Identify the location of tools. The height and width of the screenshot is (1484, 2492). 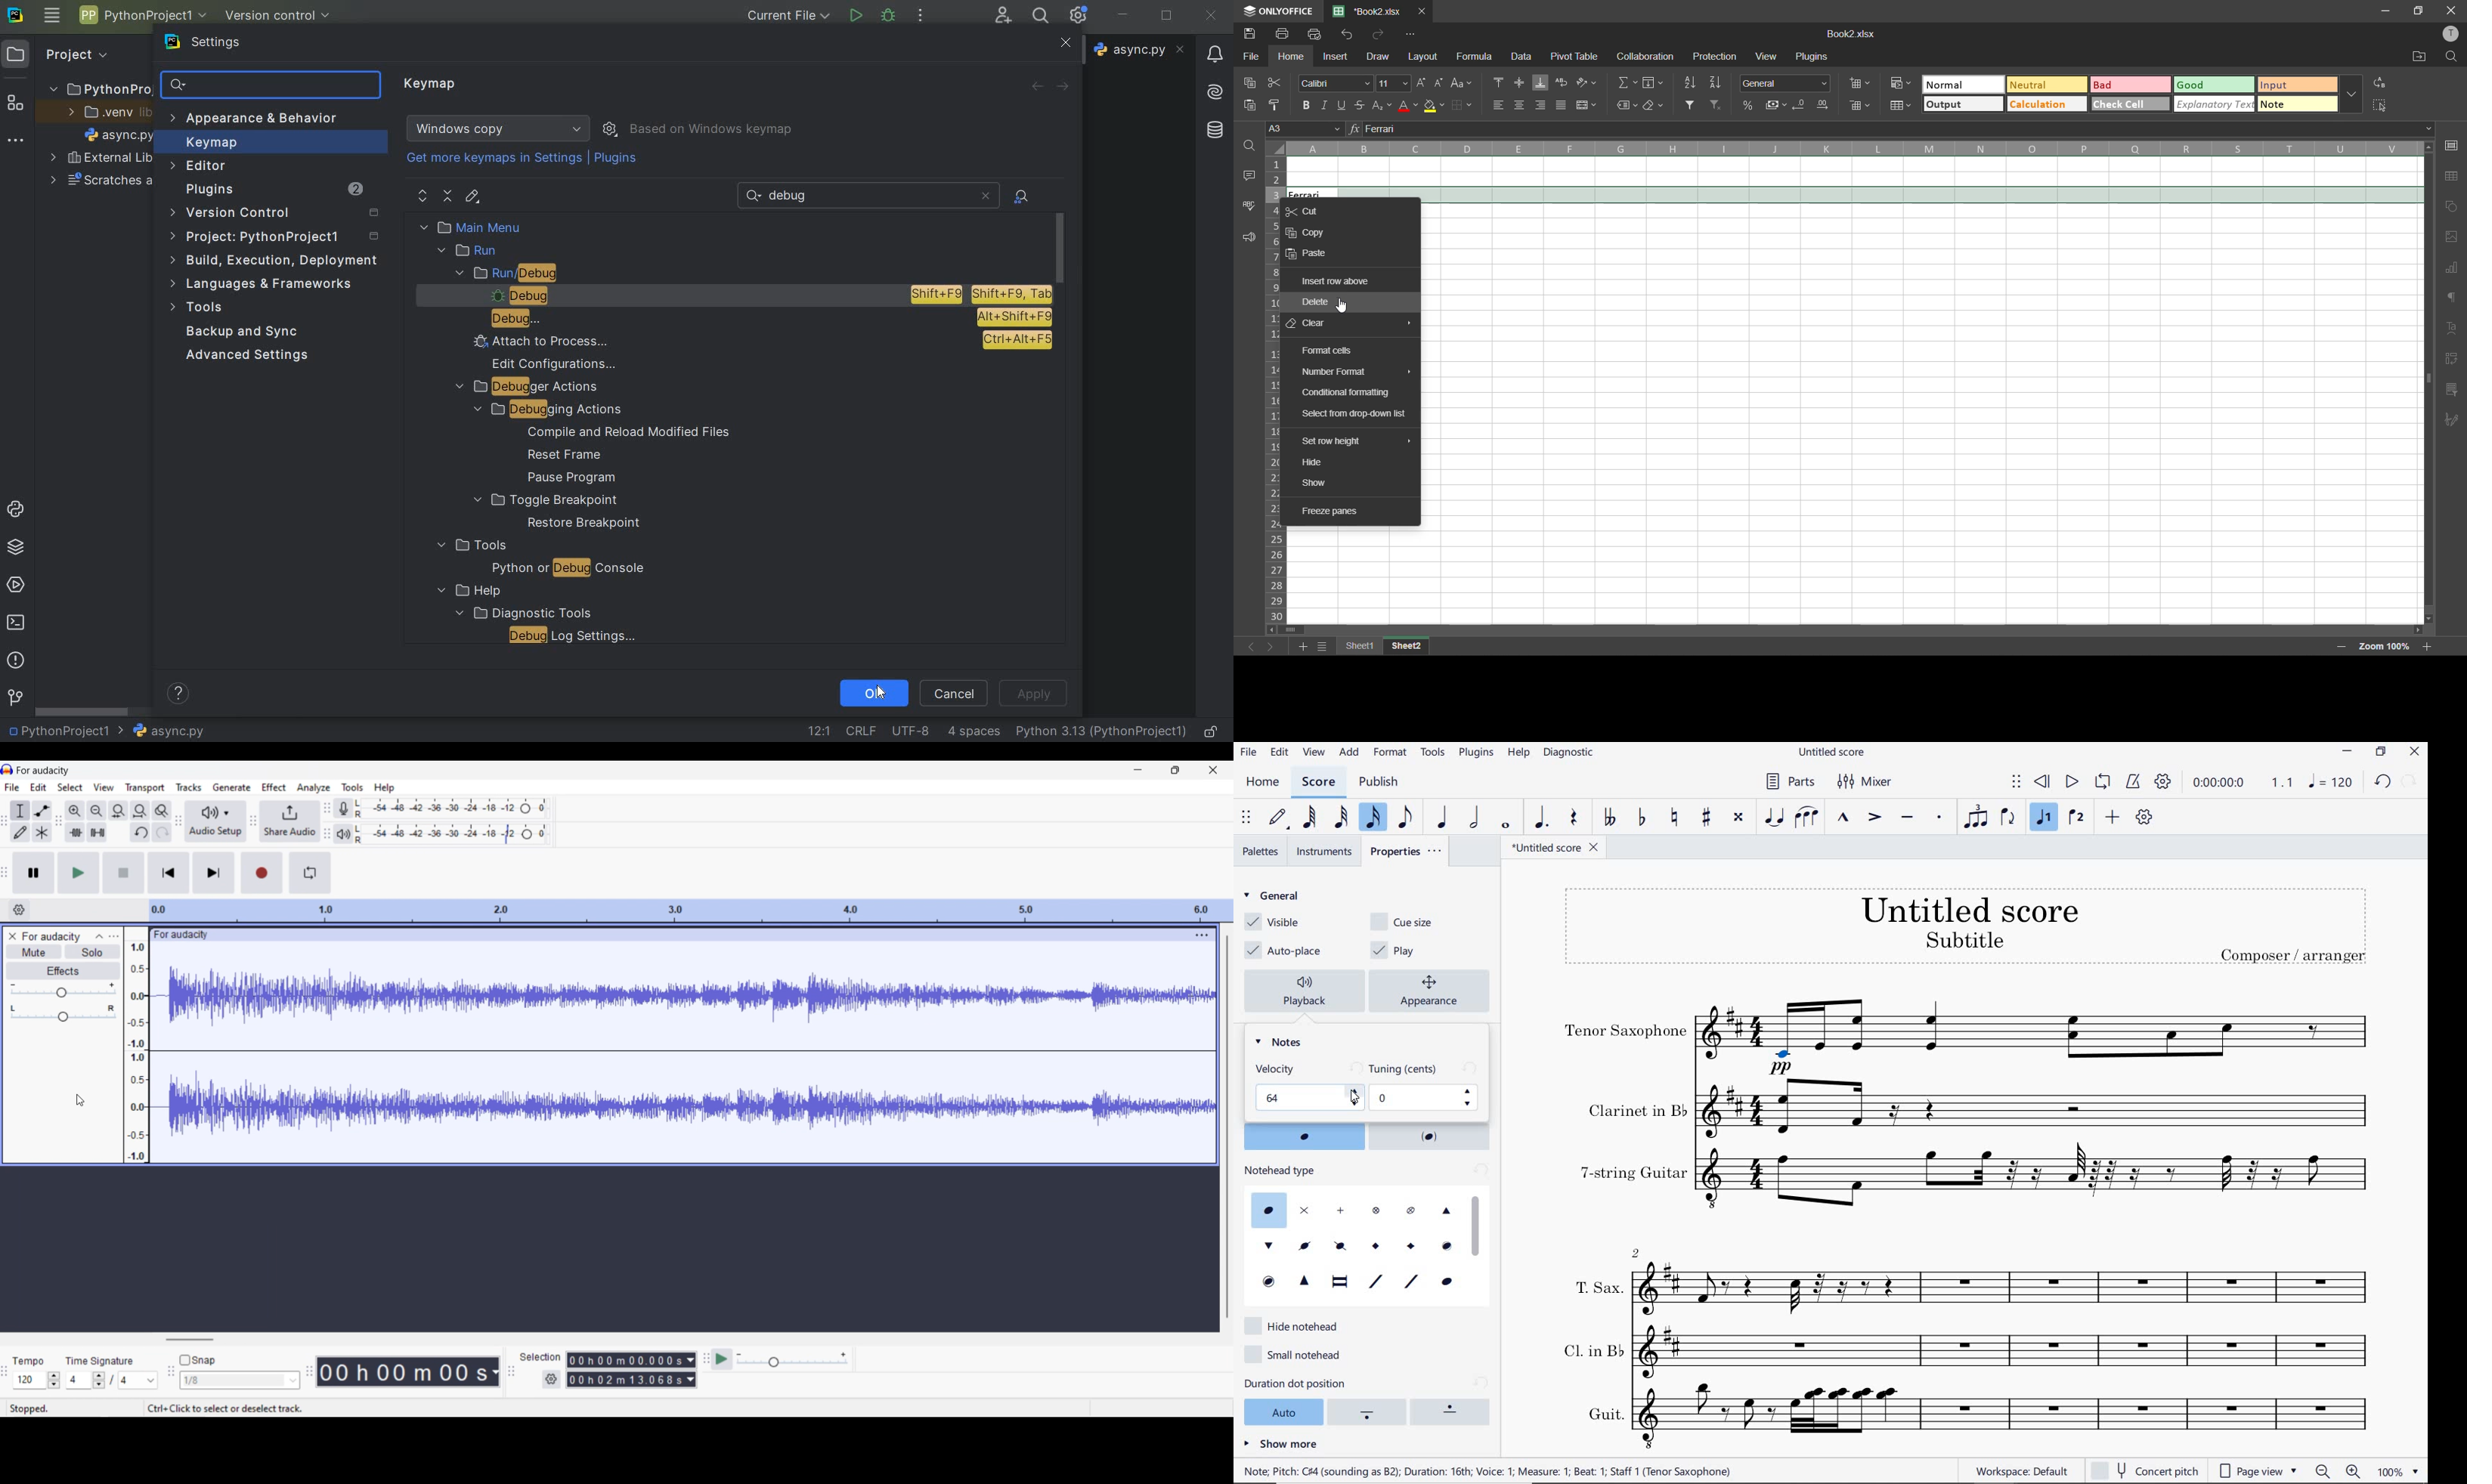
(1431, 753).